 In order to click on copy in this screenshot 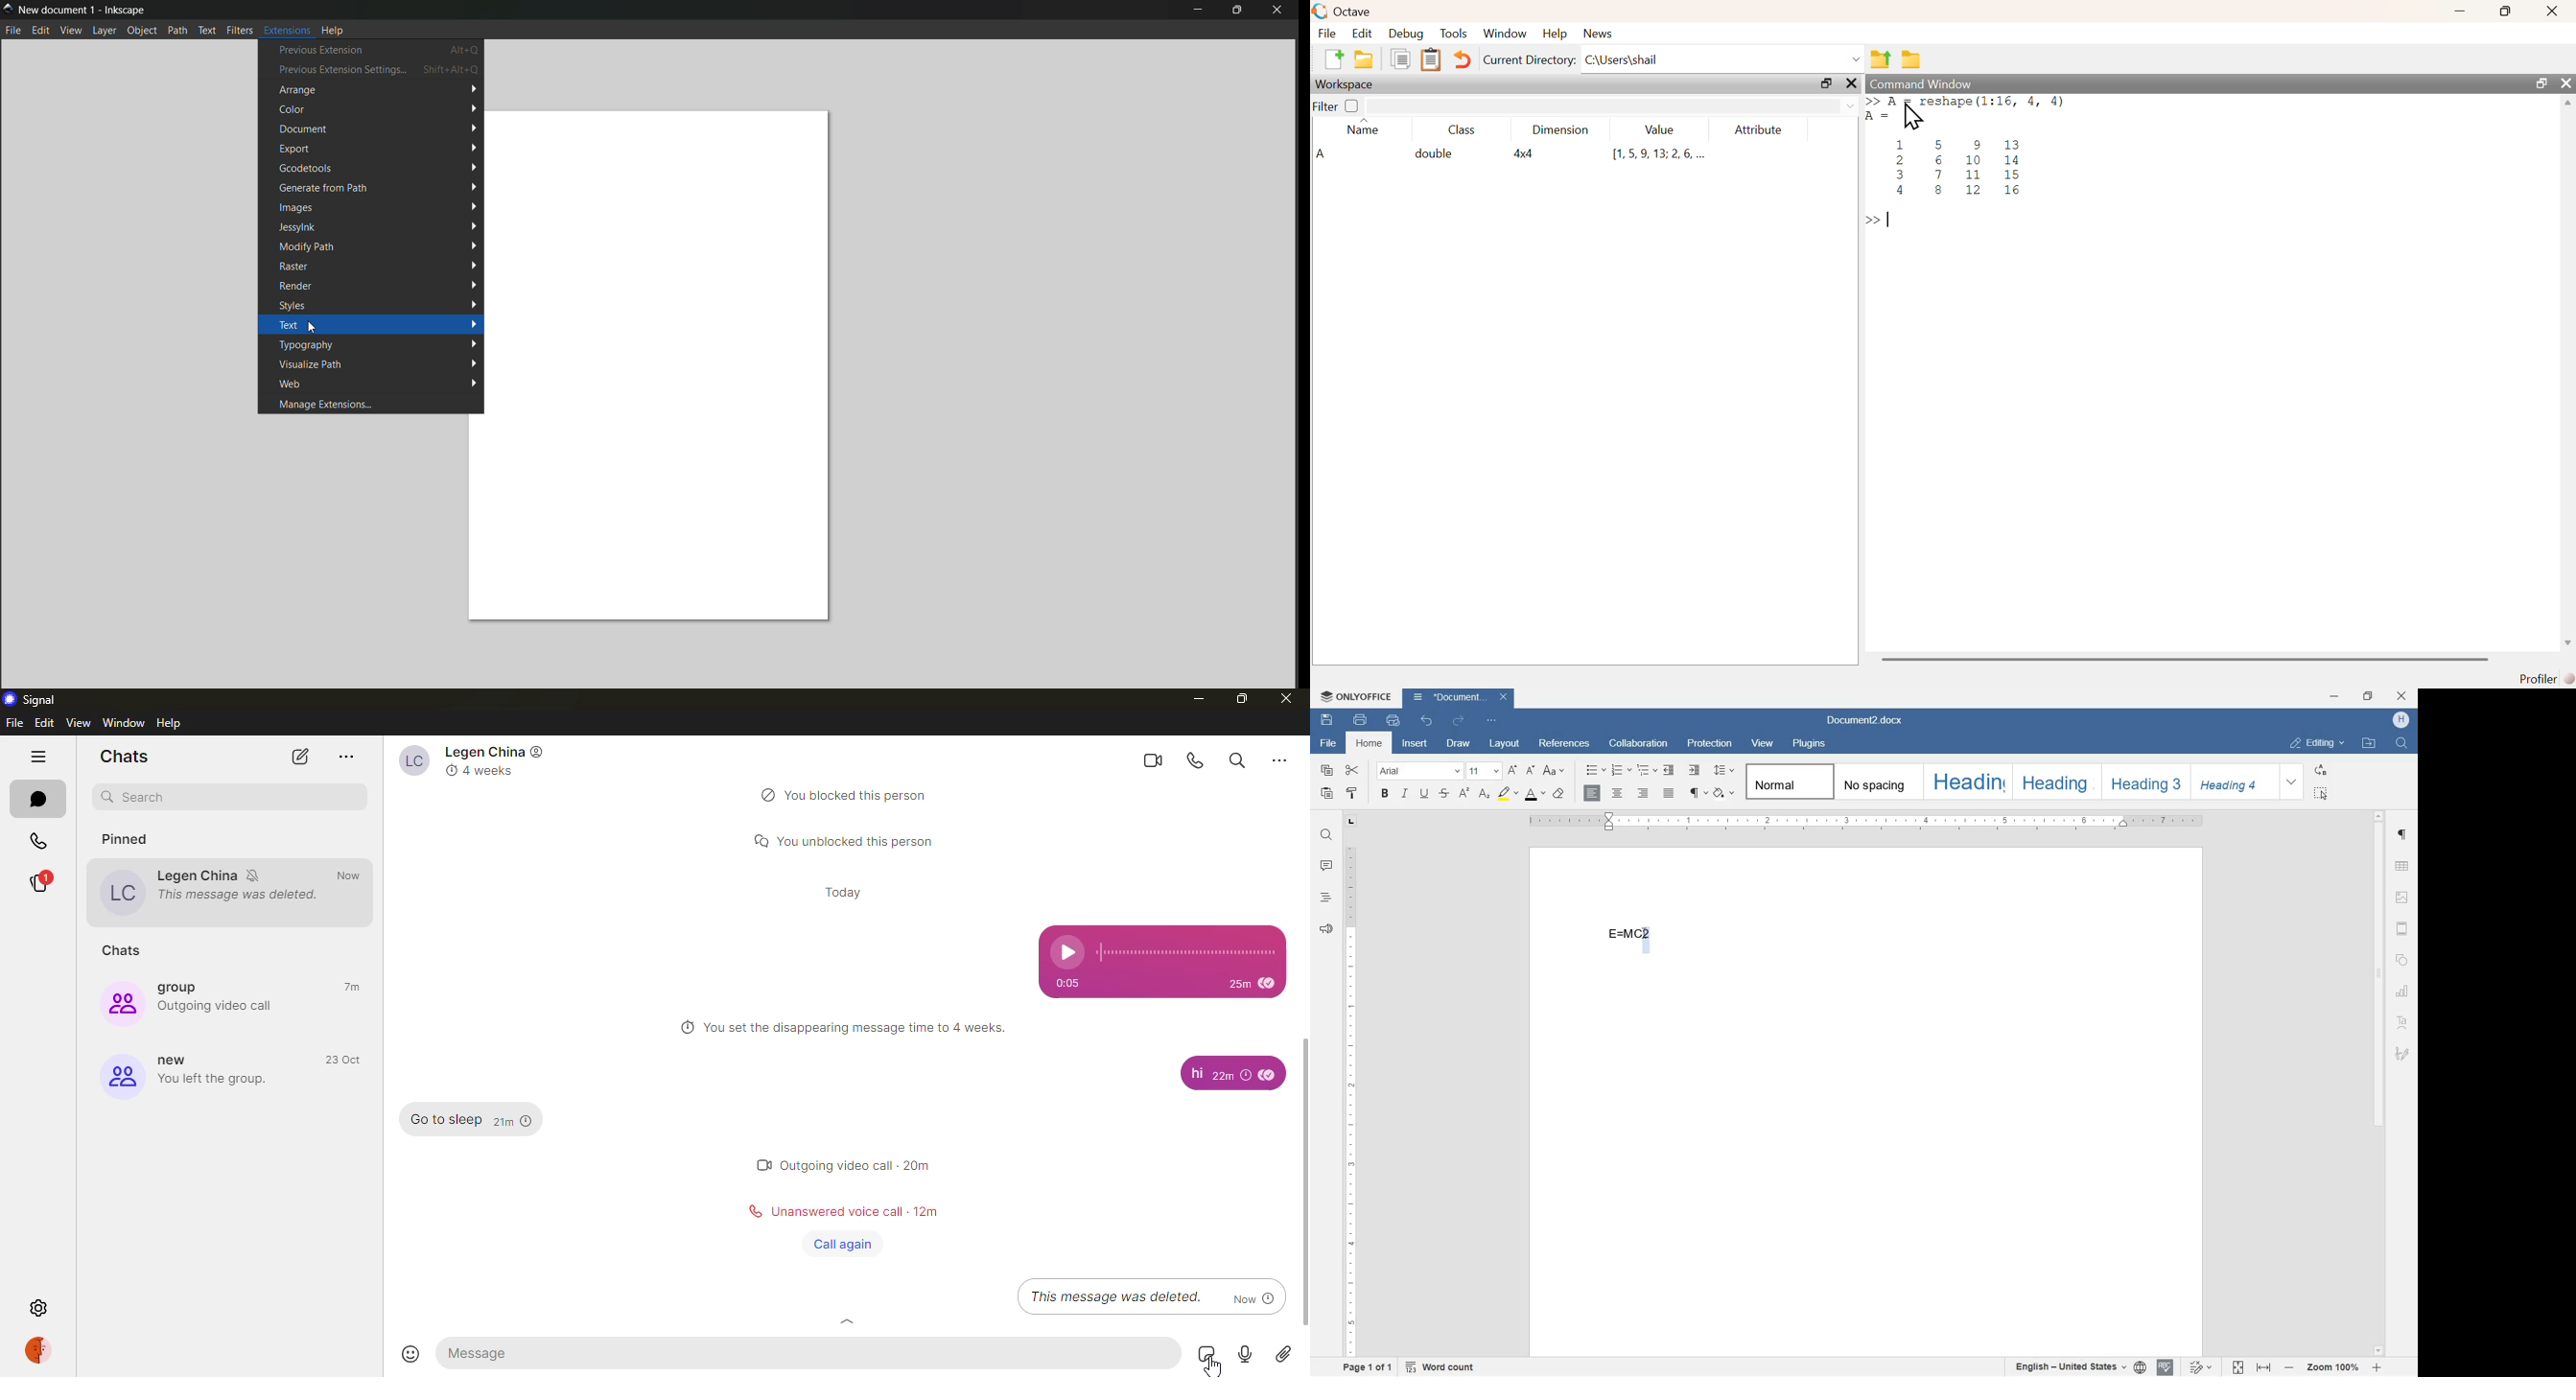, I will do `click(1327, 772)`.